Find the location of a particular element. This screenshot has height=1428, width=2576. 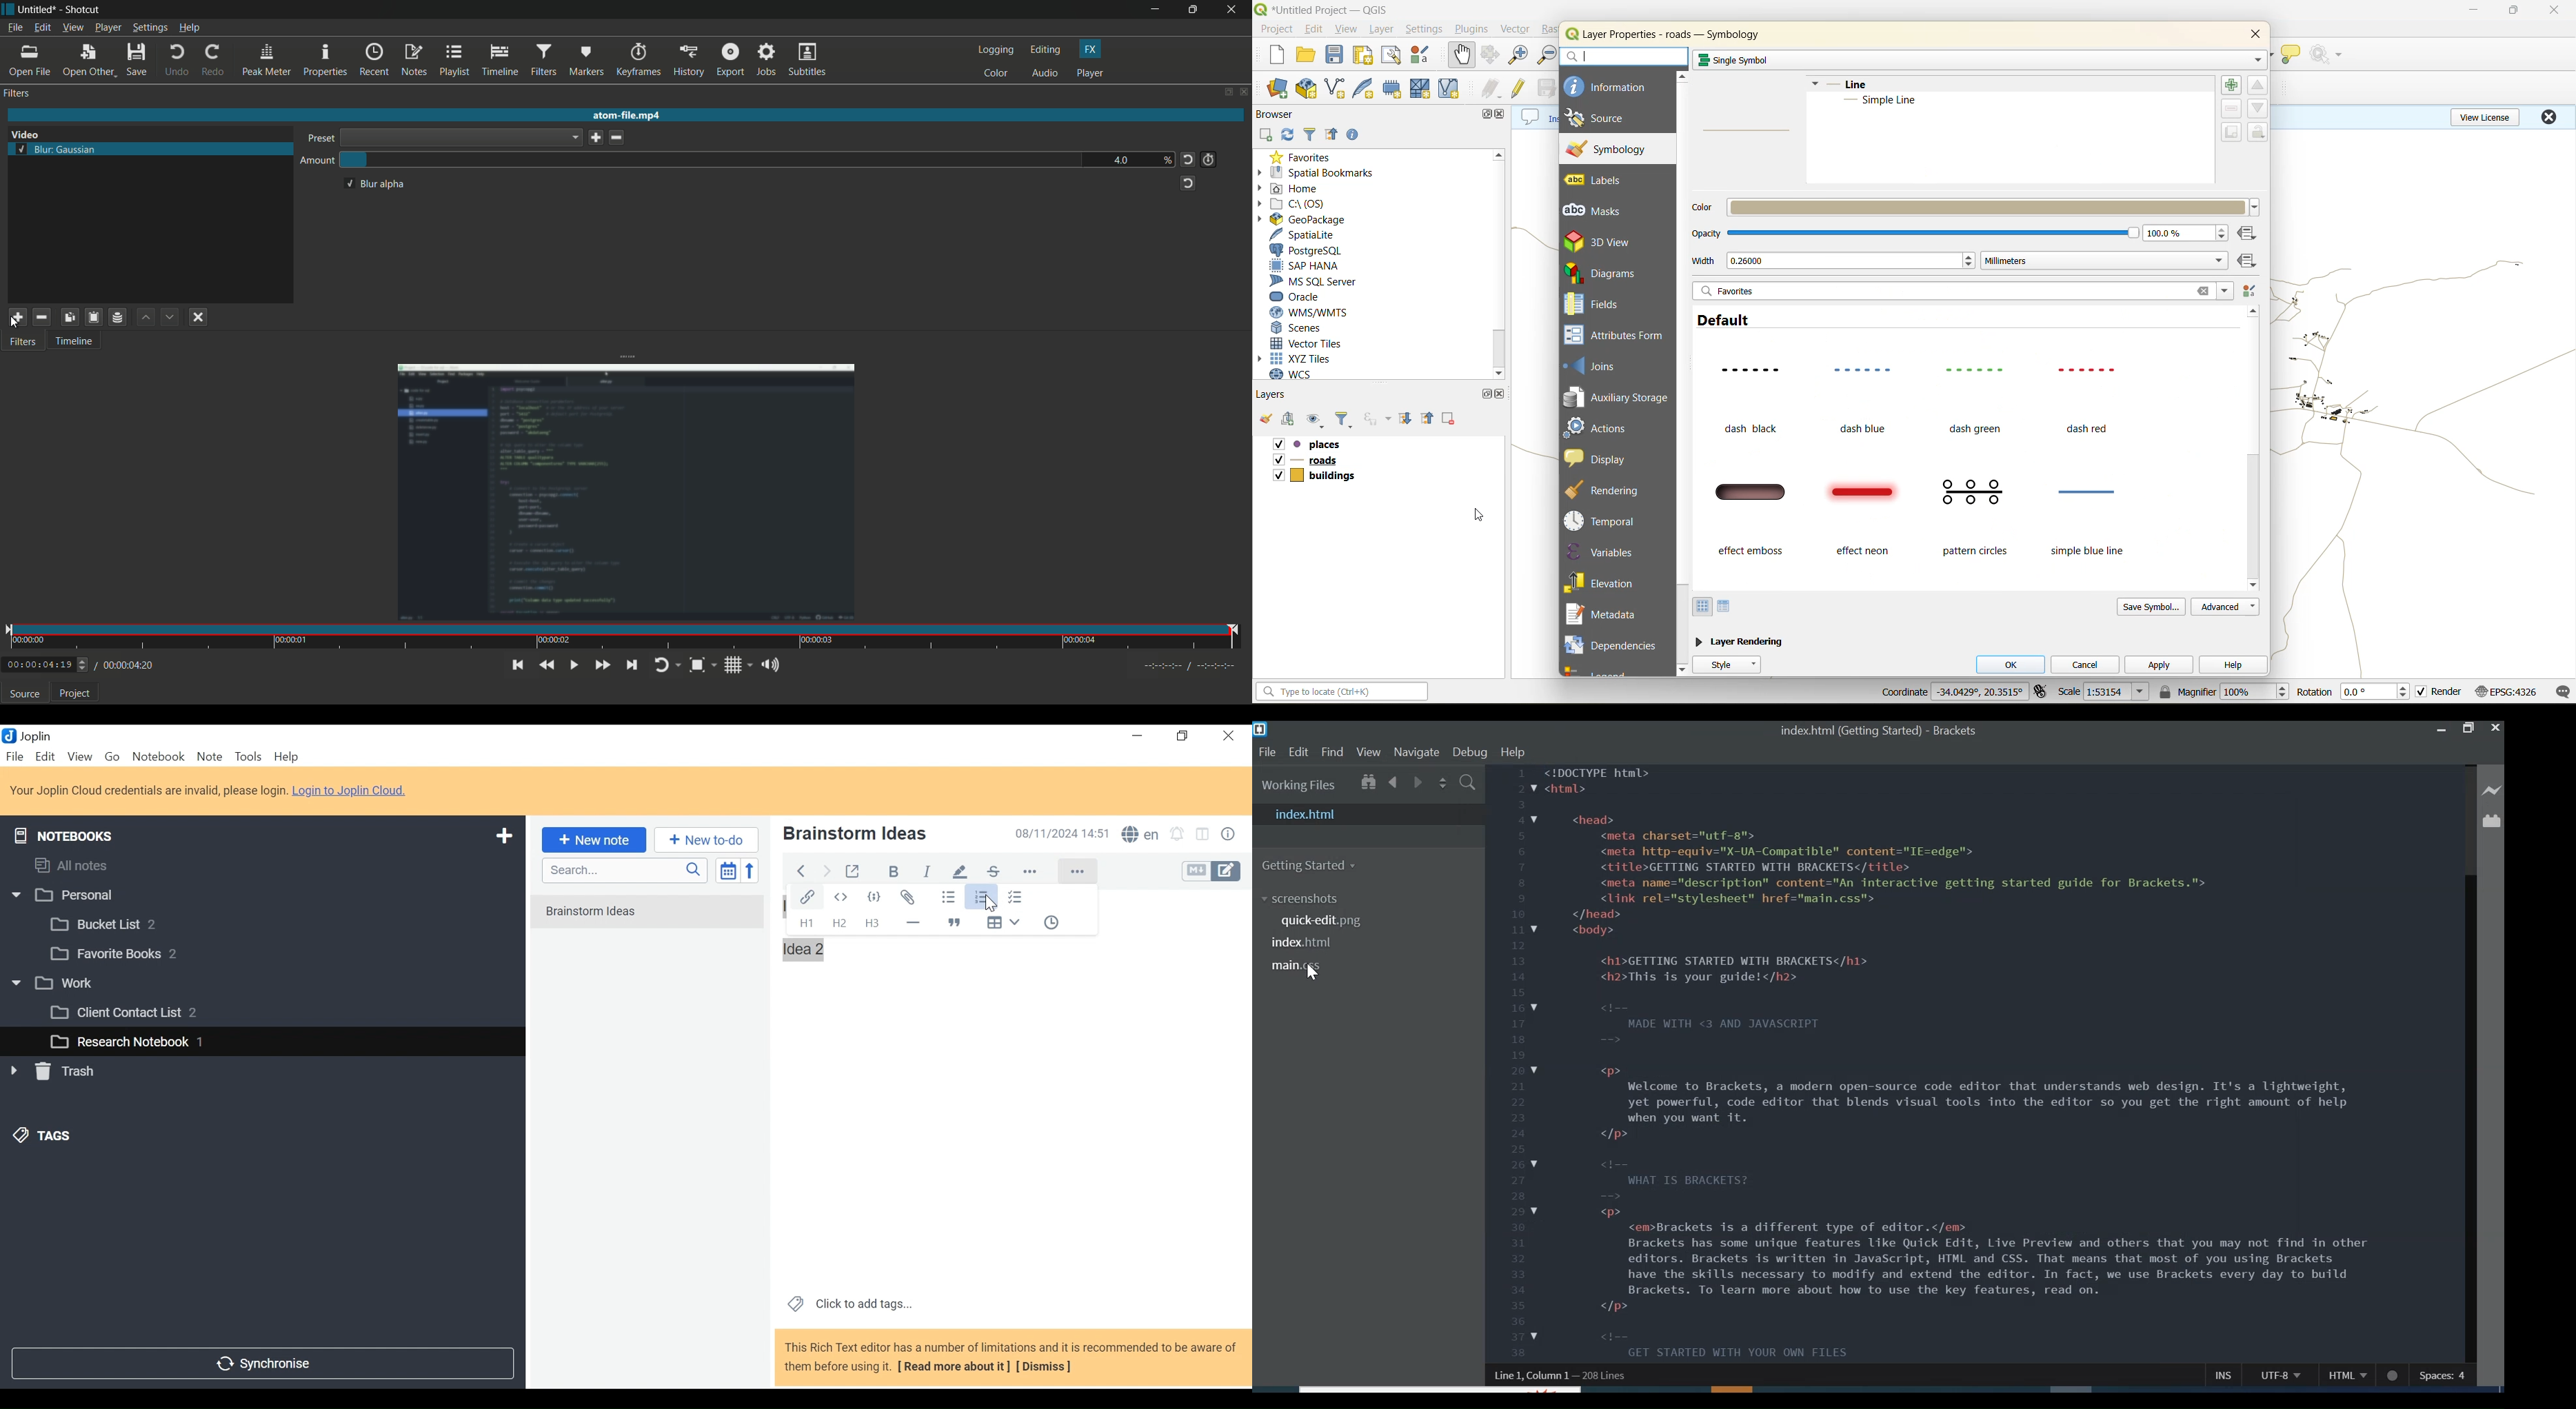

Add New Notebook is located at coordinates (503, 836).